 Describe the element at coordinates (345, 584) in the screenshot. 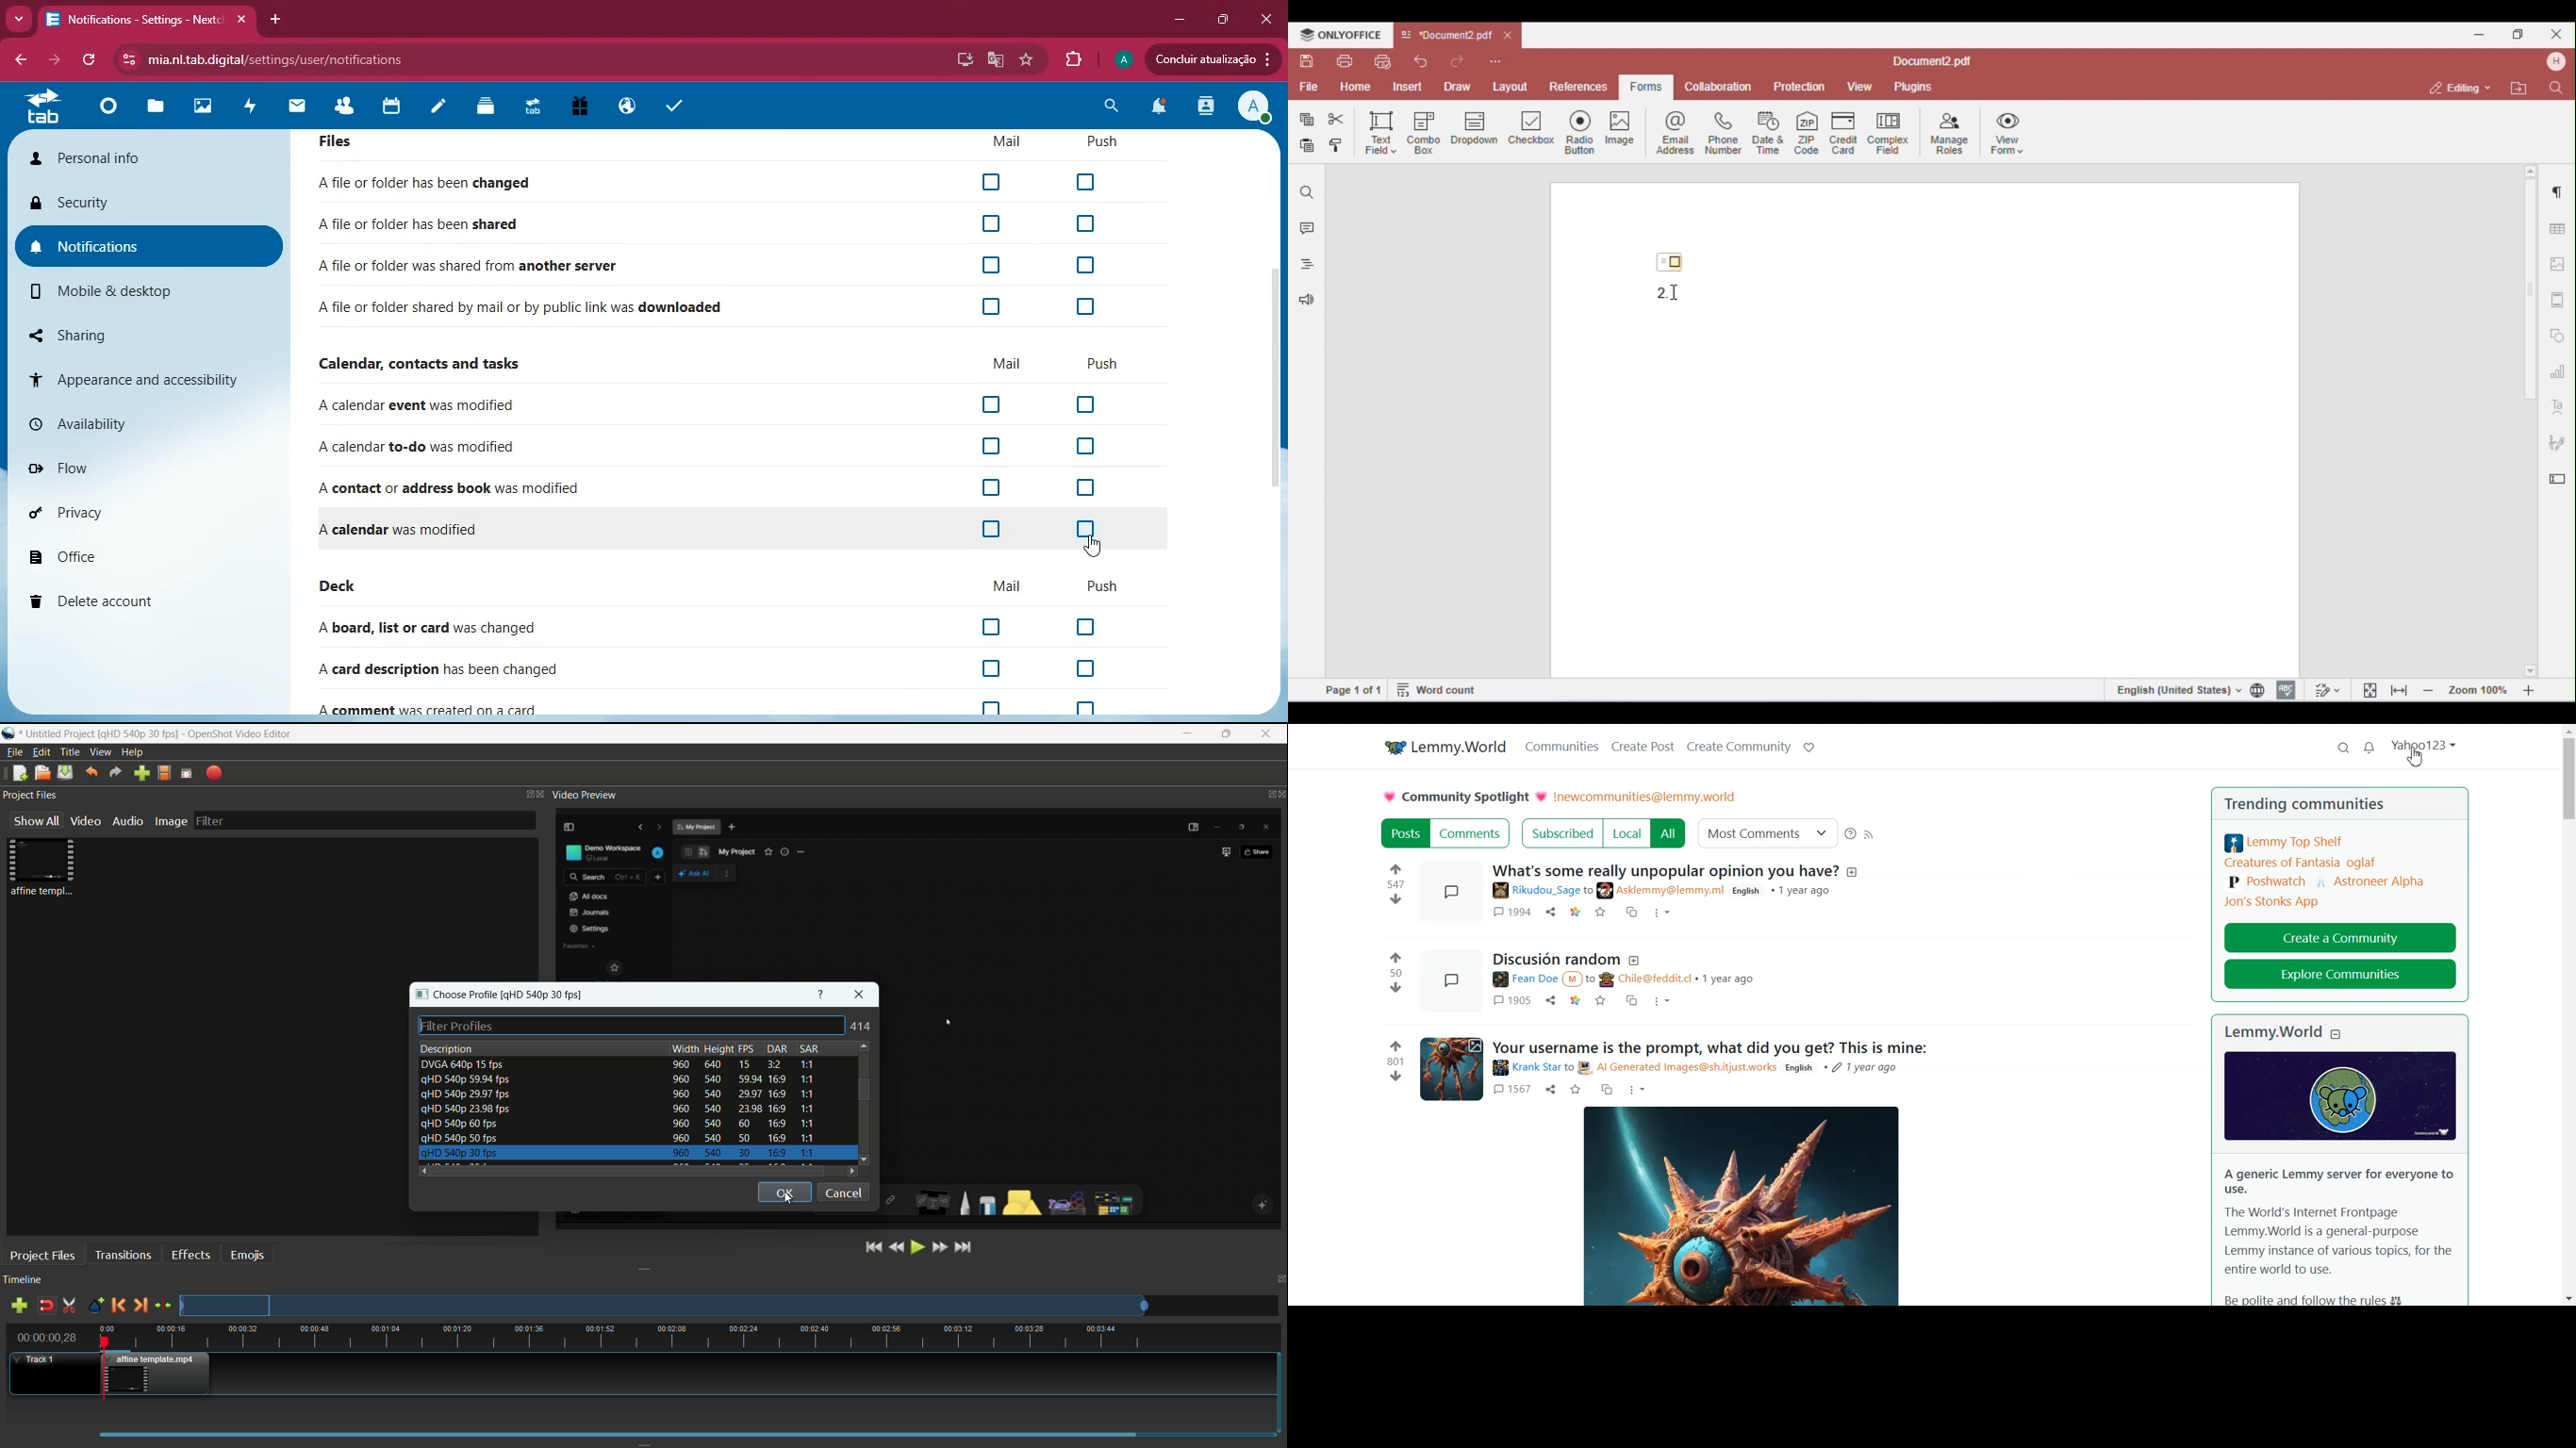

I see `deck` at that location.